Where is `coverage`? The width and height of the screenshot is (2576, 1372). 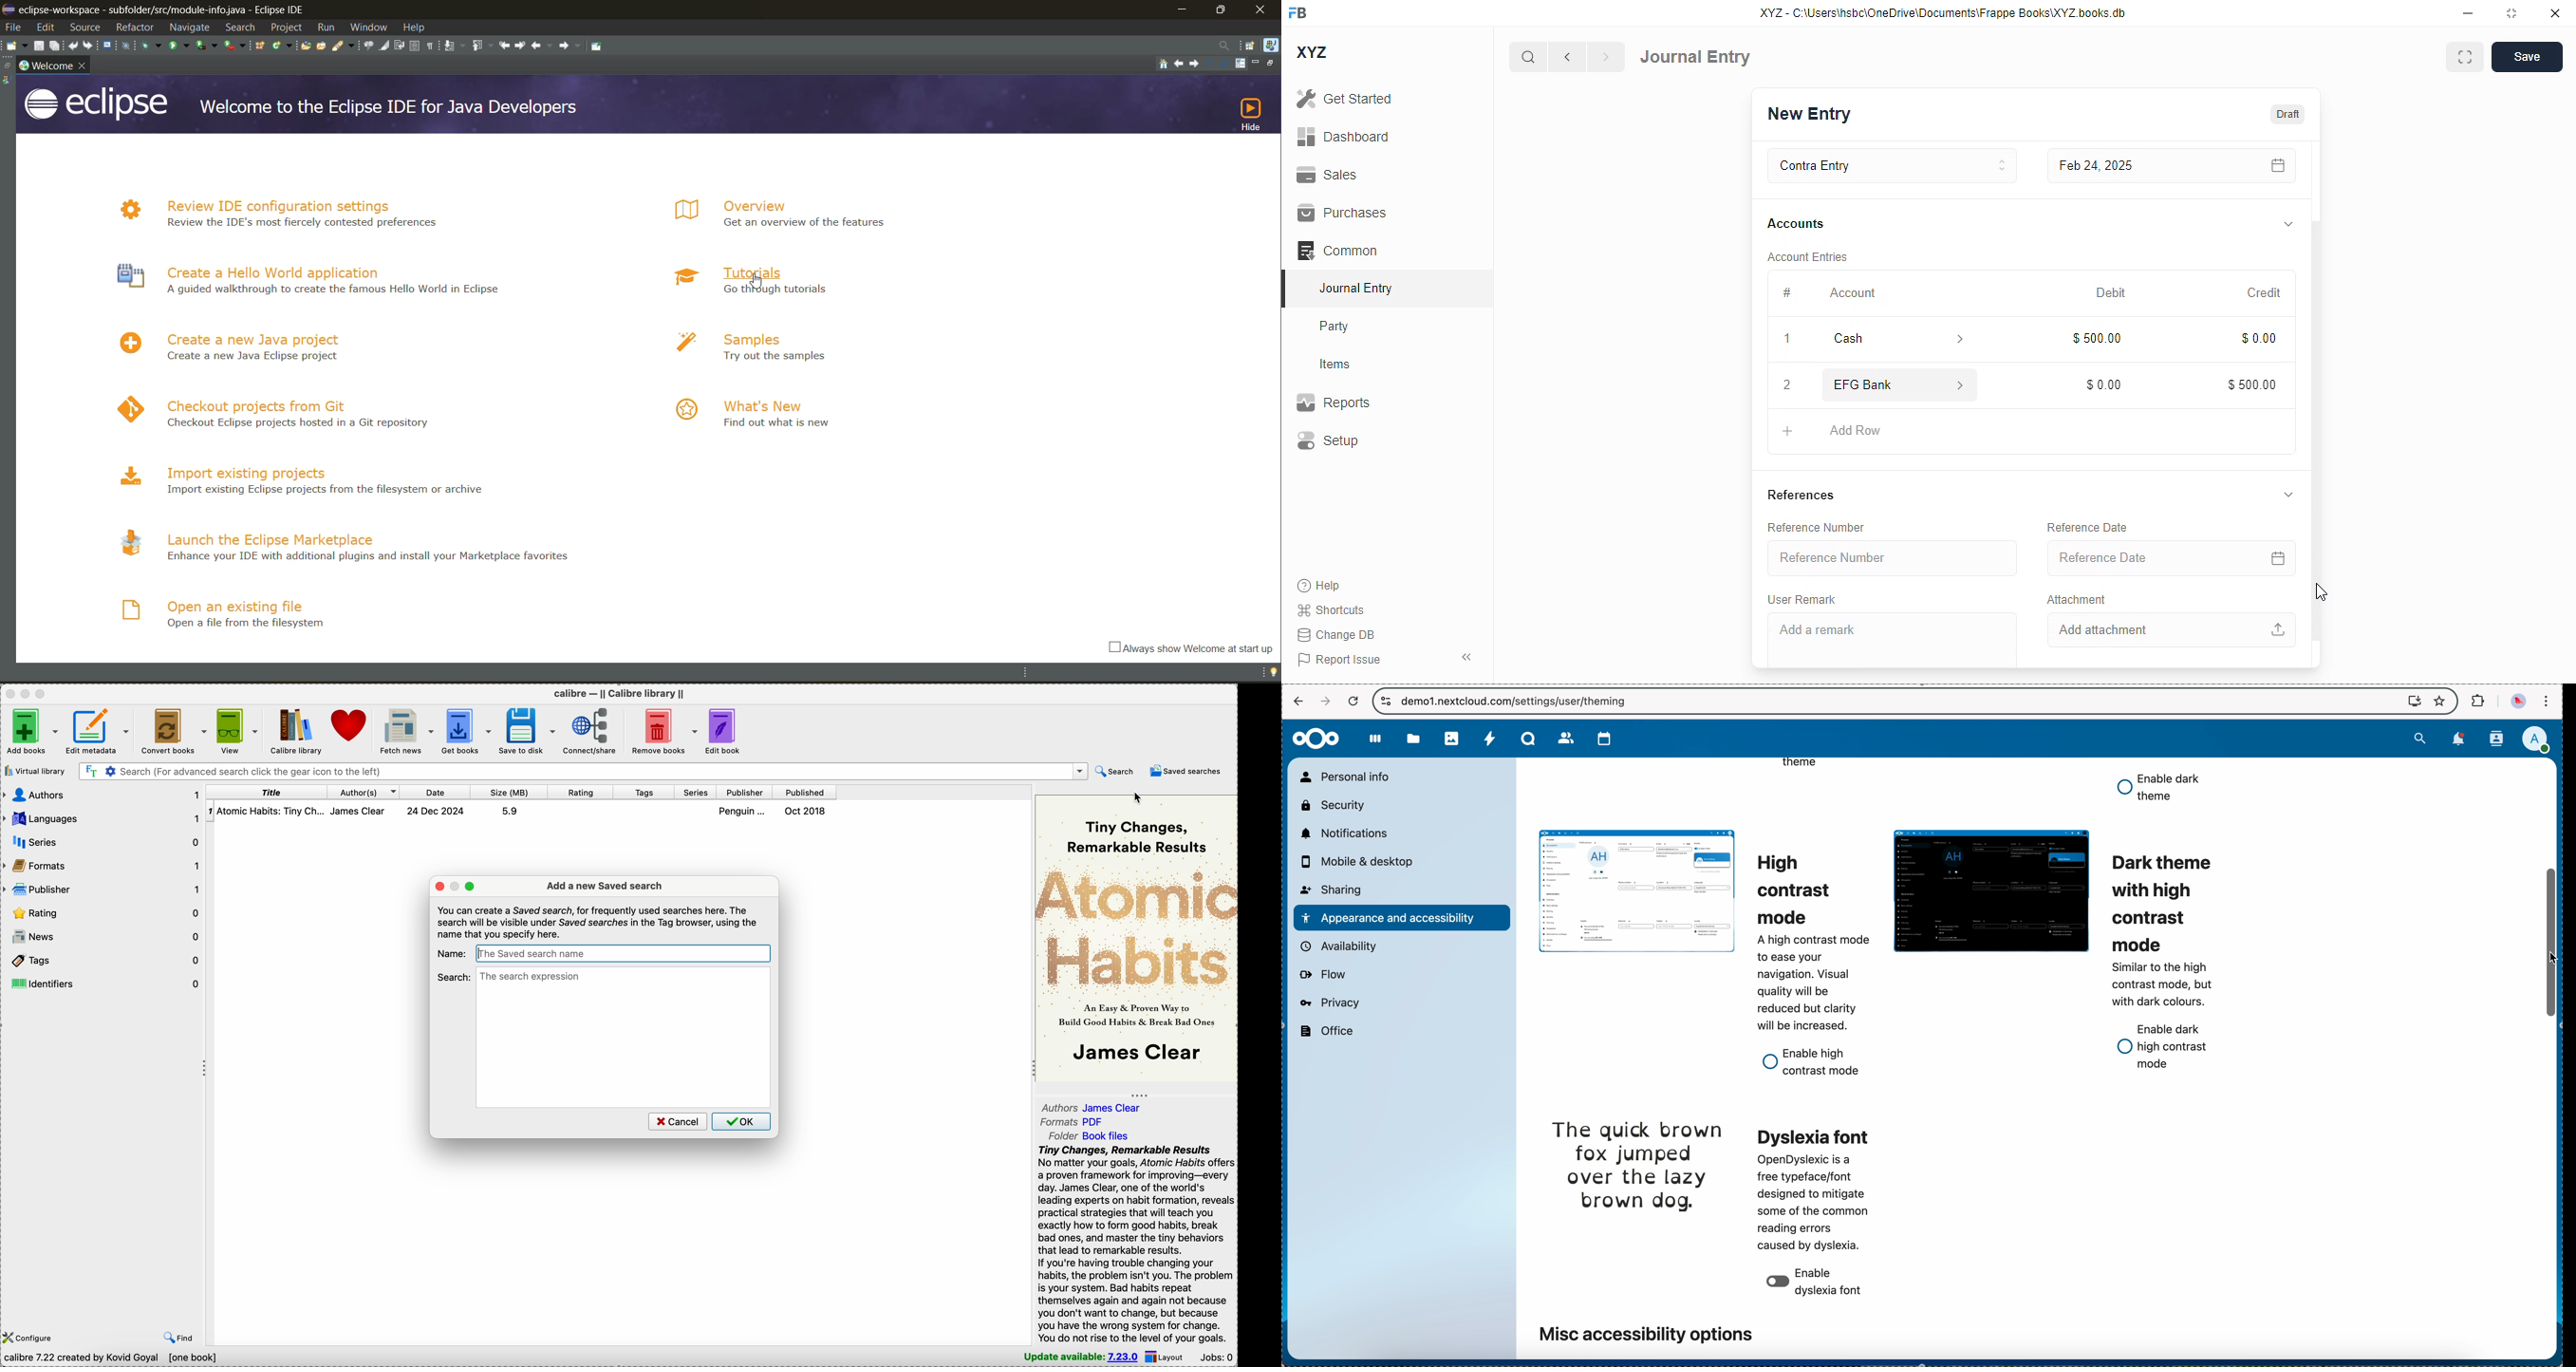 coverage is located at coordinates (207, 45).